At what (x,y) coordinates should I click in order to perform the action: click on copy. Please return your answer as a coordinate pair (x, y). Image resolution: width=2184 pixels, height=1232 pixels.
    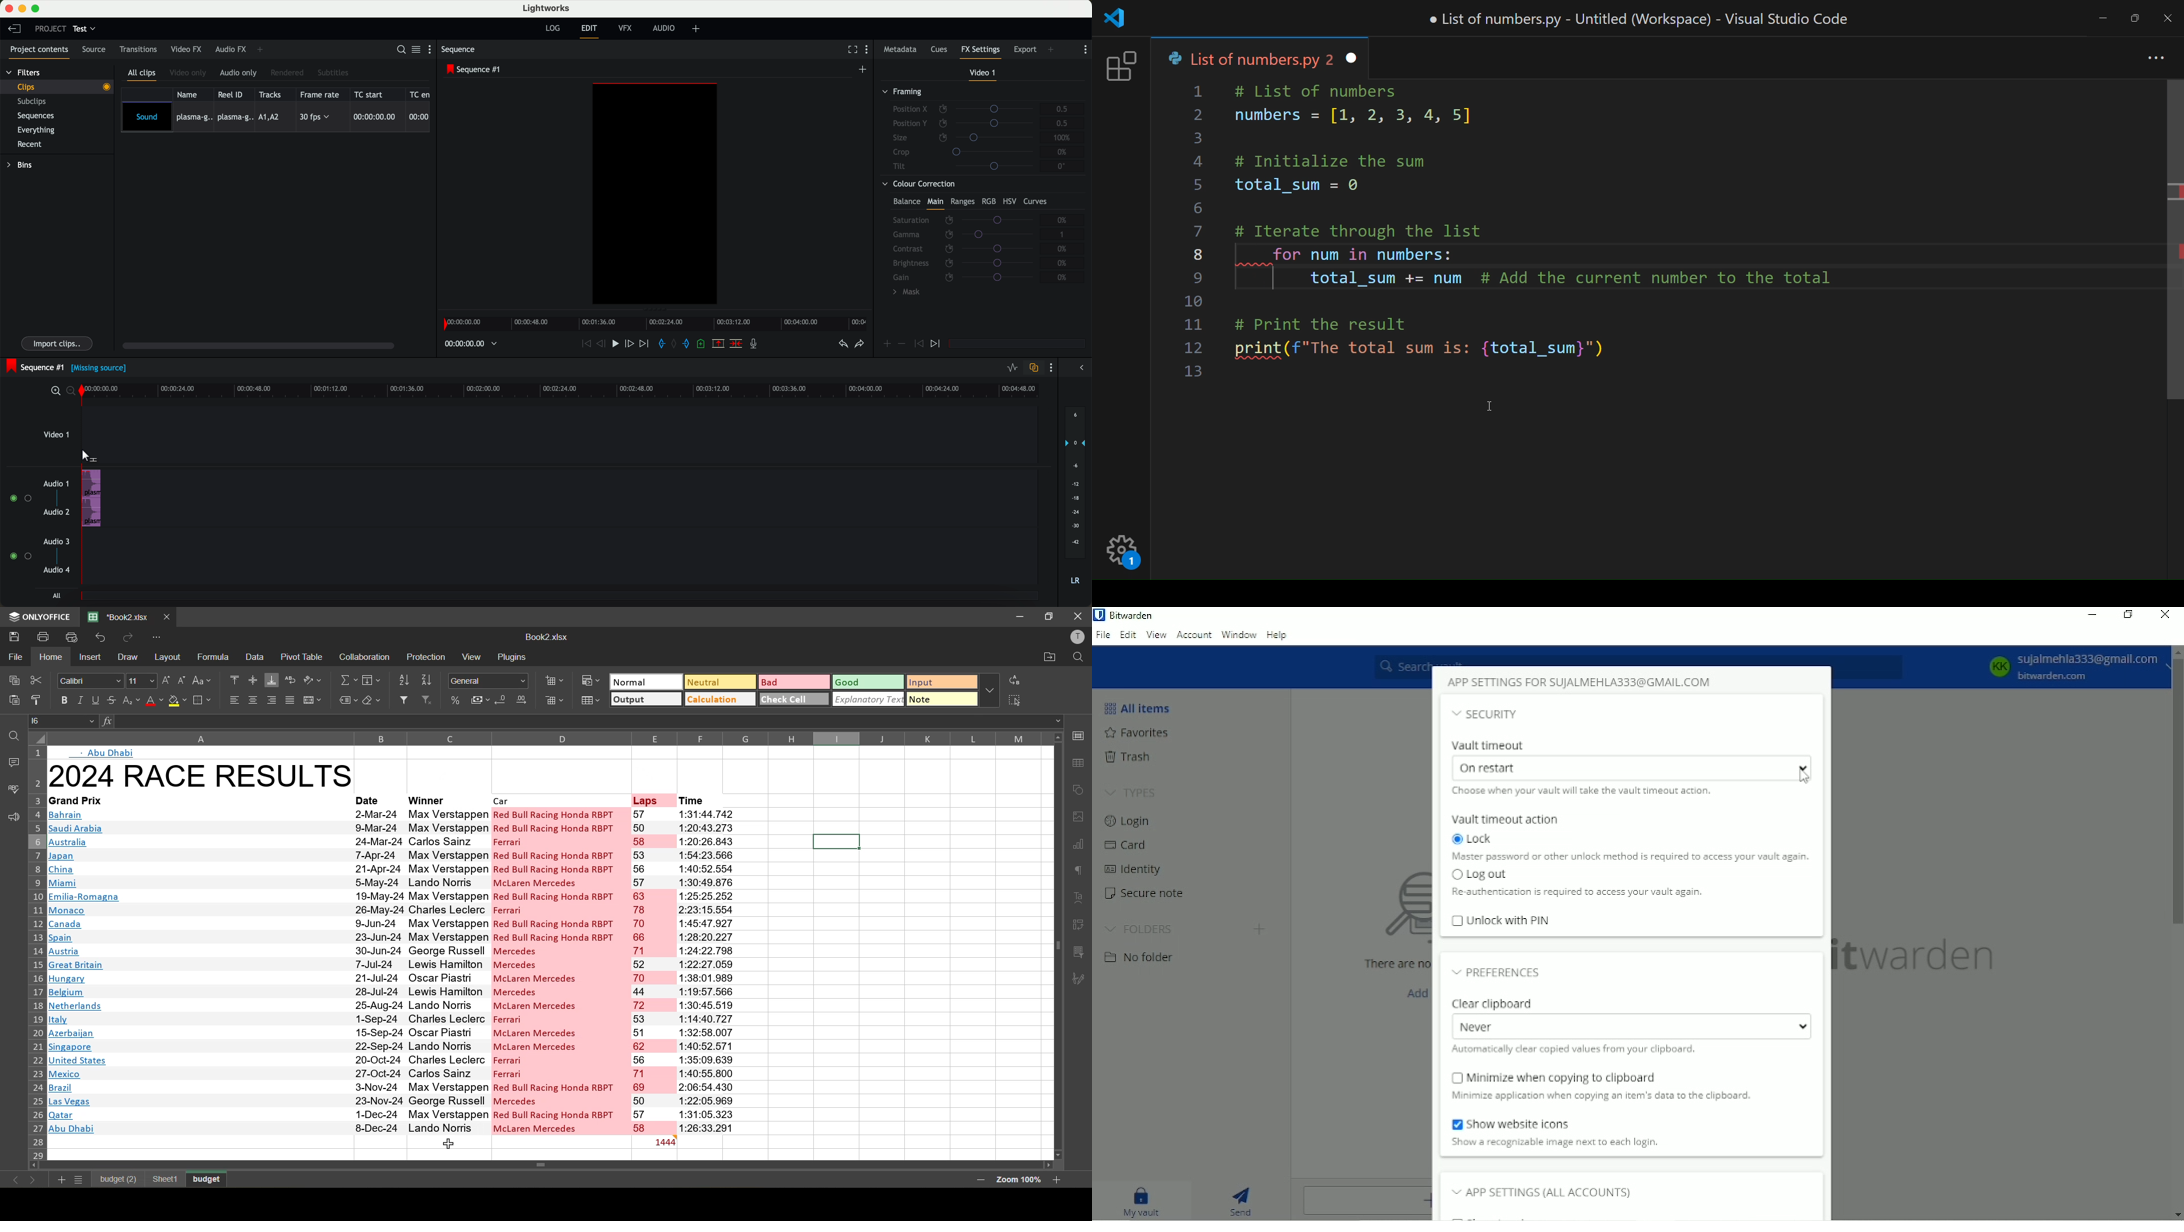
    Looking at the image, I should click on (15, 680).